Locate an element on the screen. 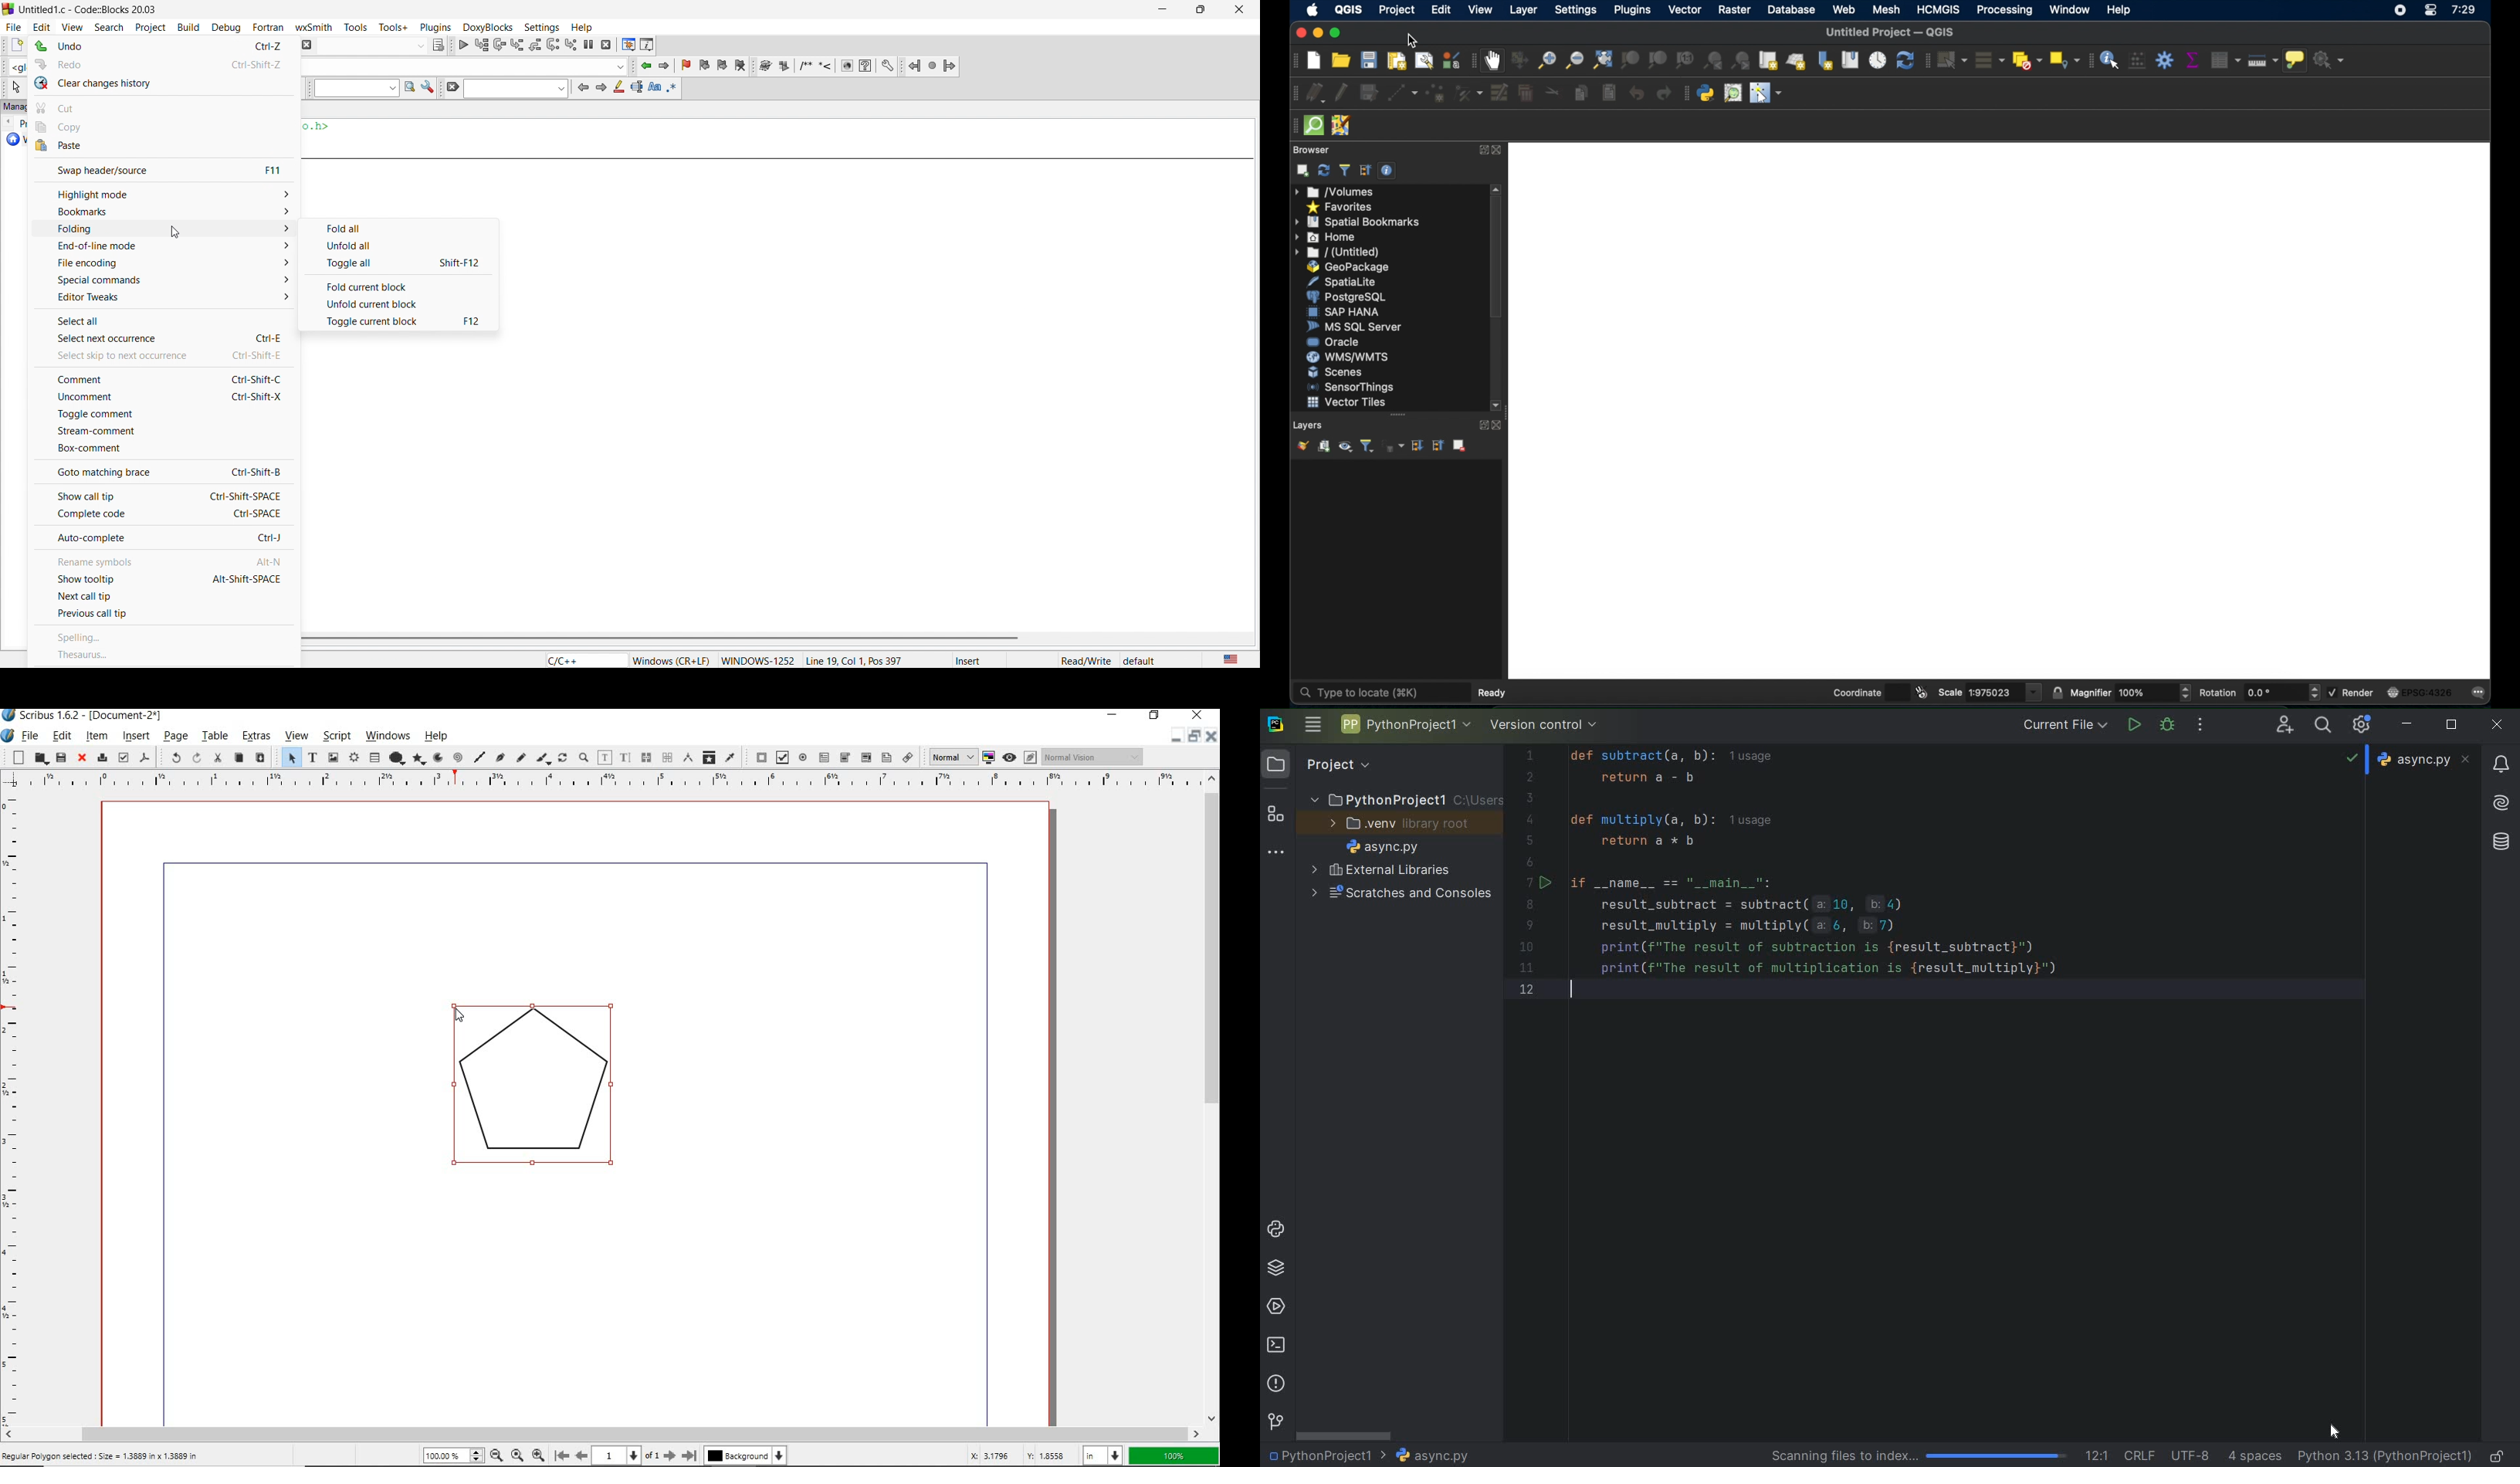 This screenshot has height=1484, width=2520. insert comment box is located at coordinates (805, 66).